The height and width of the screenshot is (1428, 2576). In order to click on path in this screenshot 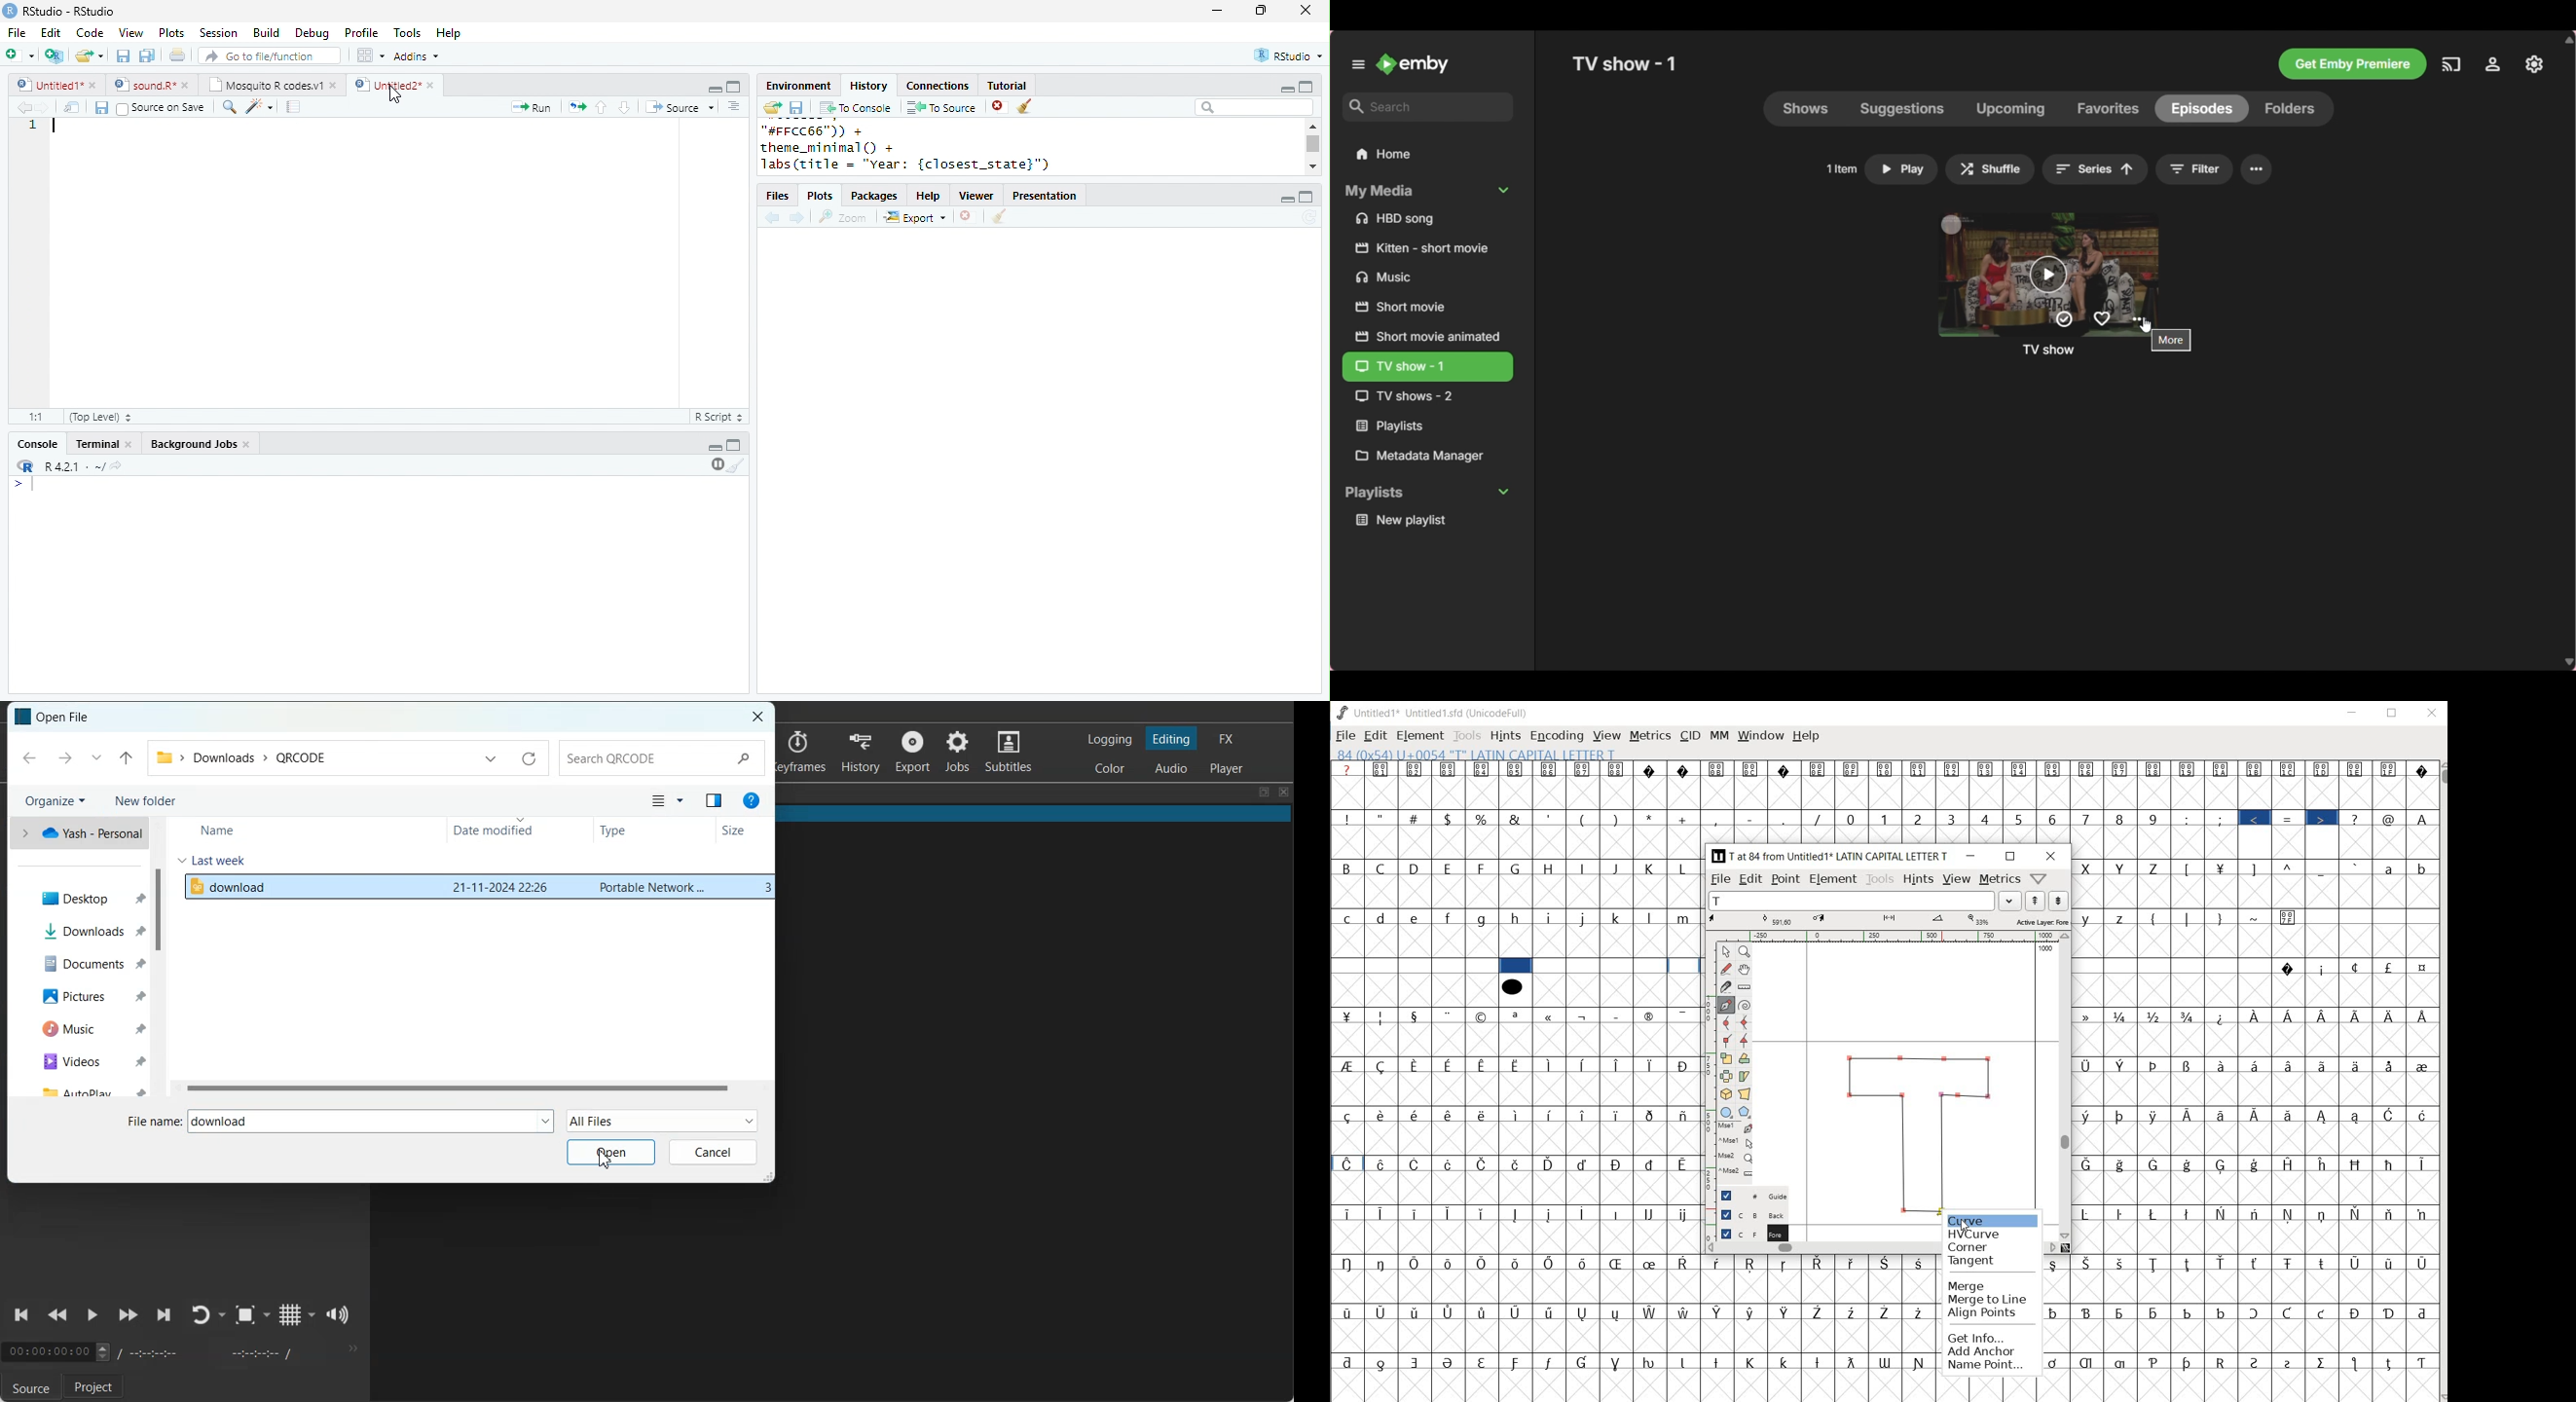, I will do `click(245, 757)`.